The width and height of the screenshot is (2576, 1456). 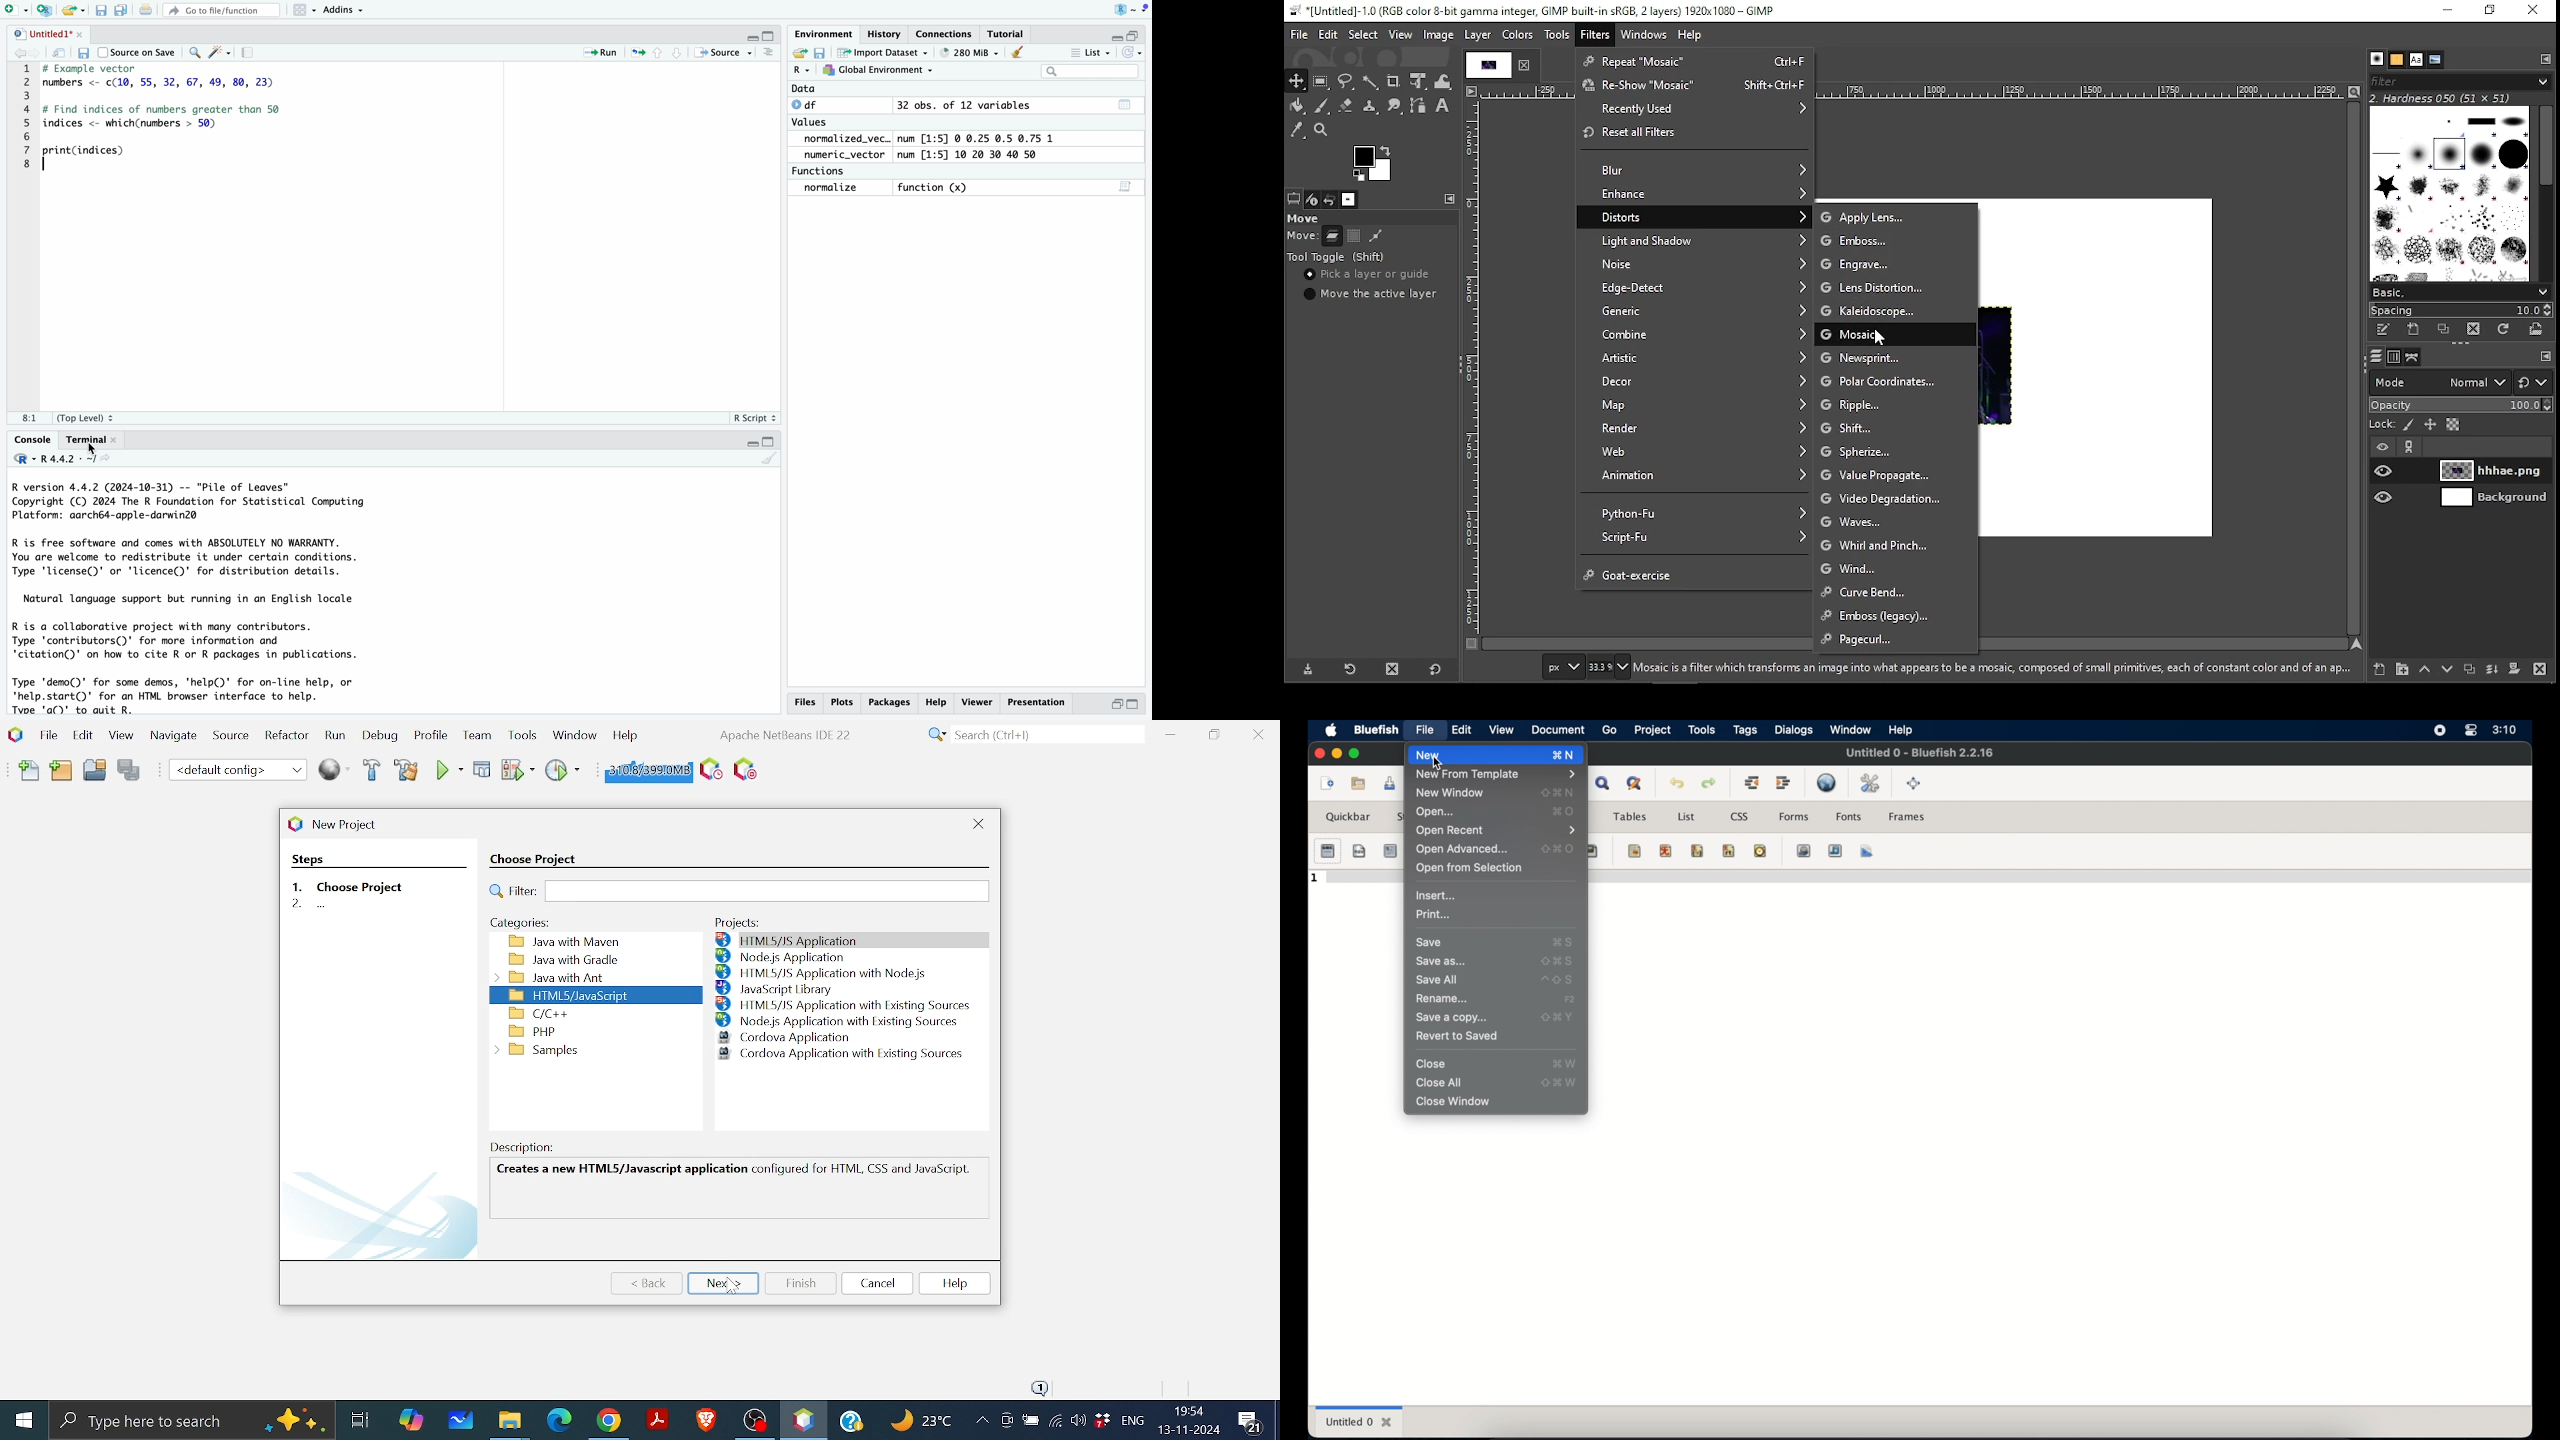 I want to click on 32 obs. of 12 variables, so click(x=1017, y=108).